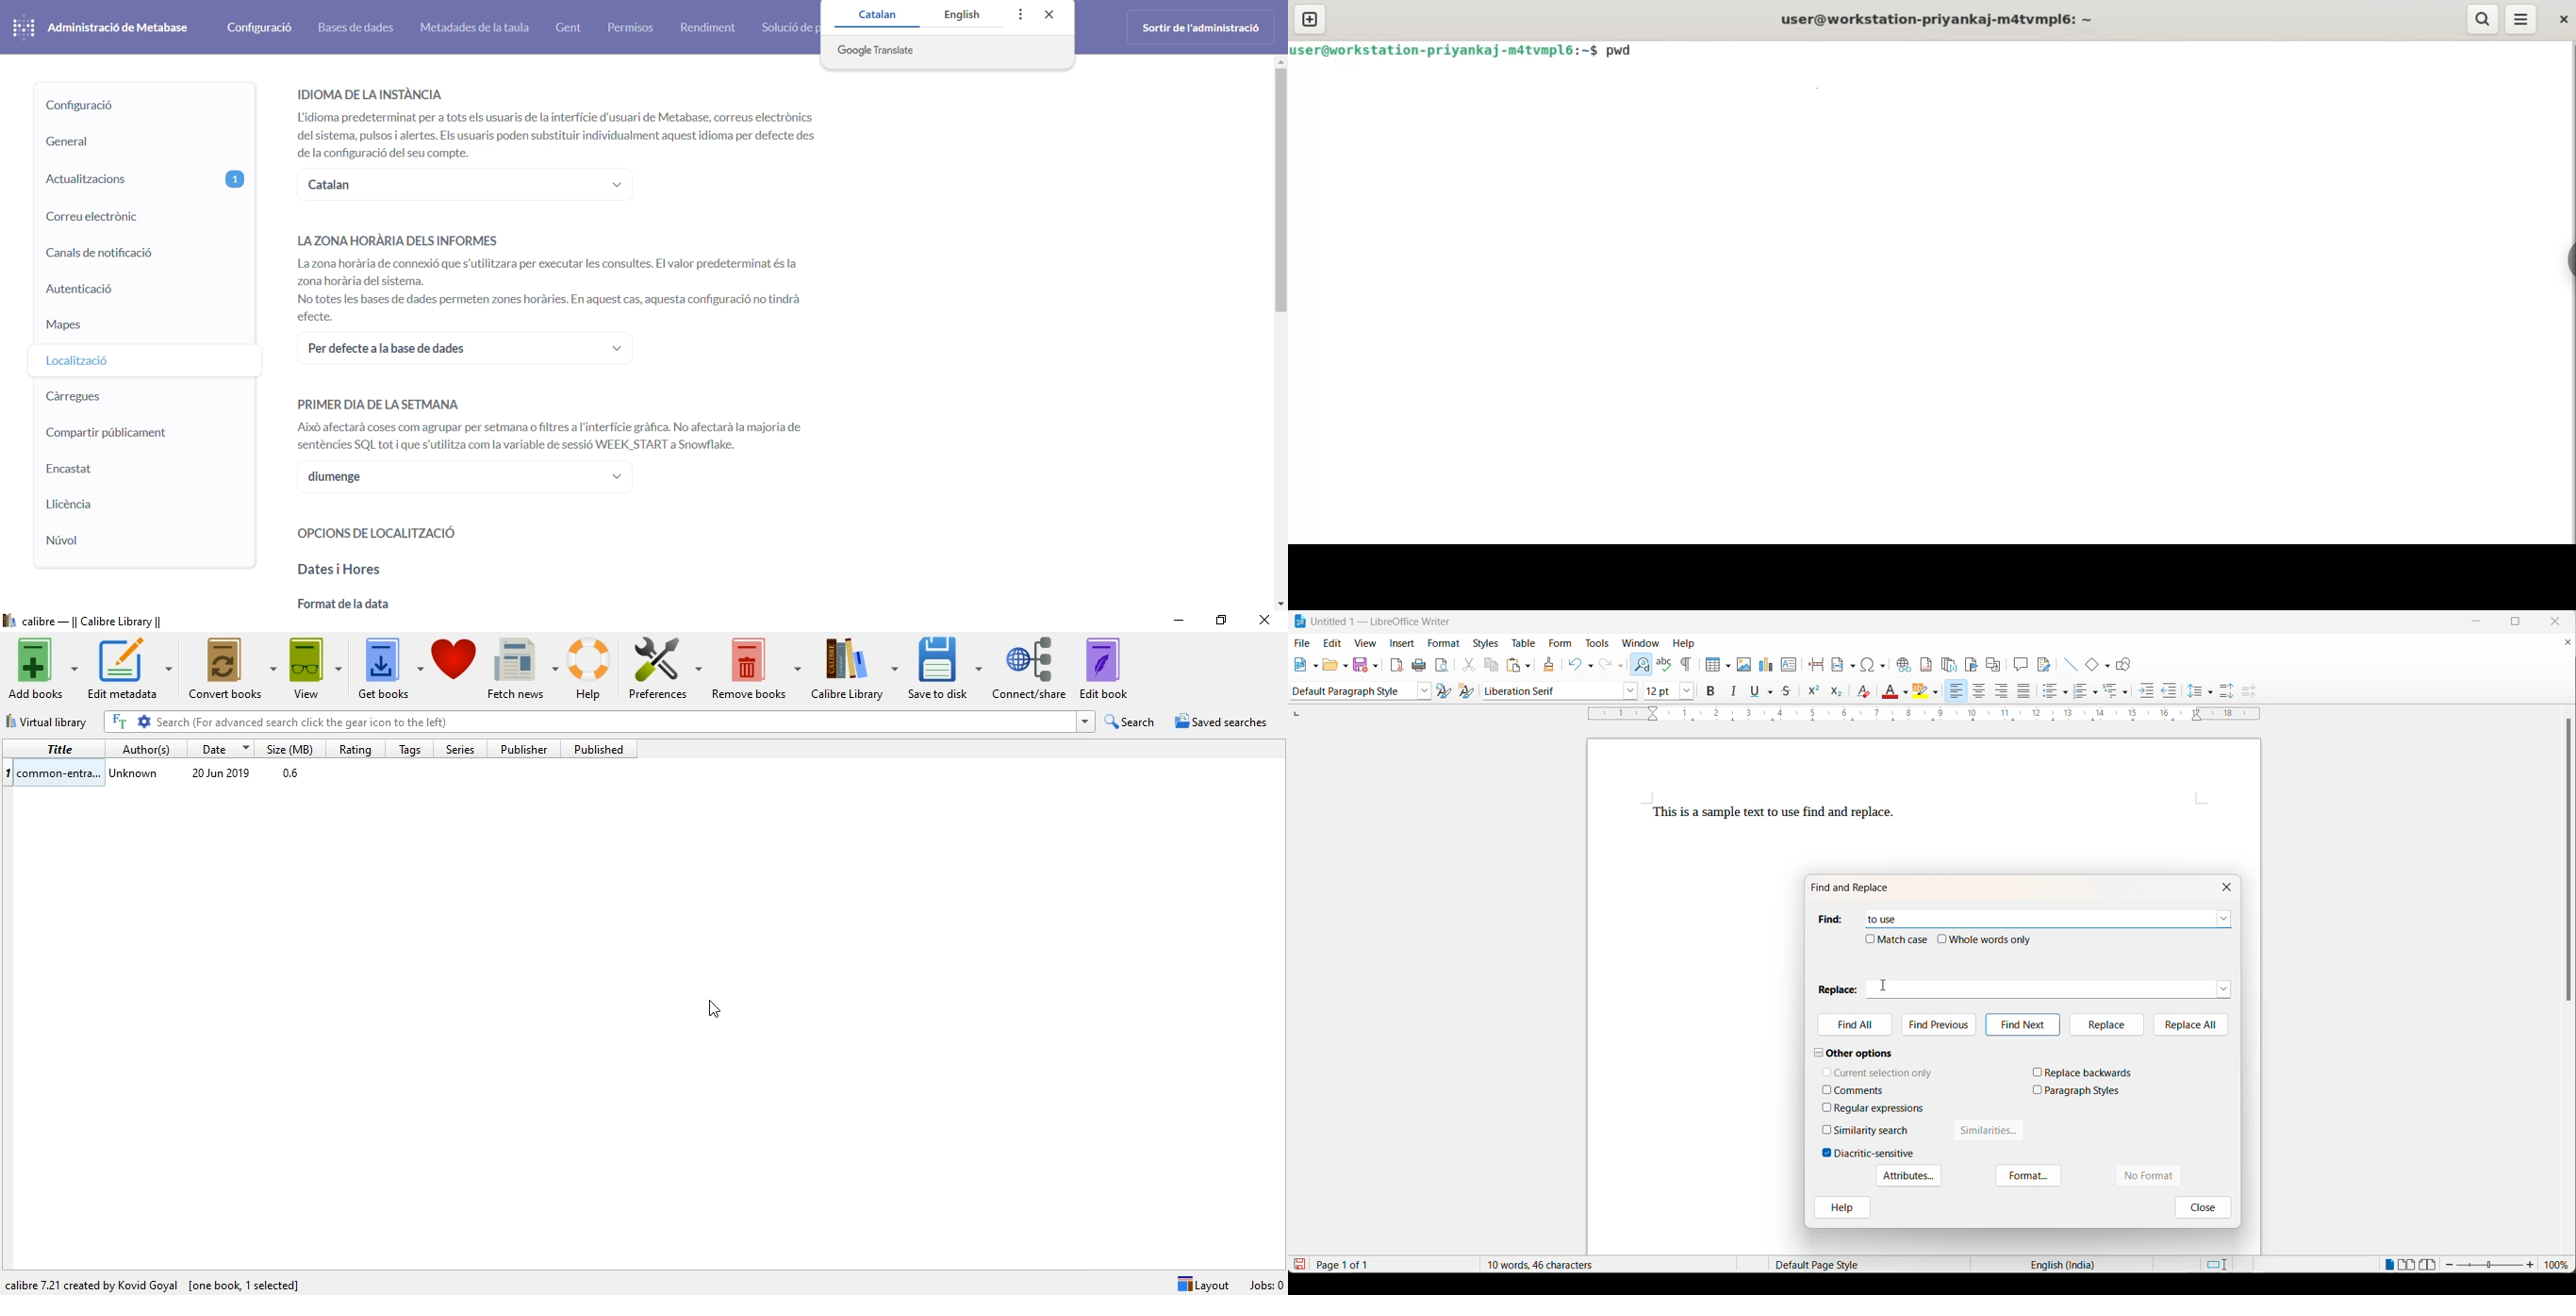 This screenshot has height=1316, width=2576. Describe the element at coordinates (1665, 660) in the screenshot. I see `spellings` at that location.